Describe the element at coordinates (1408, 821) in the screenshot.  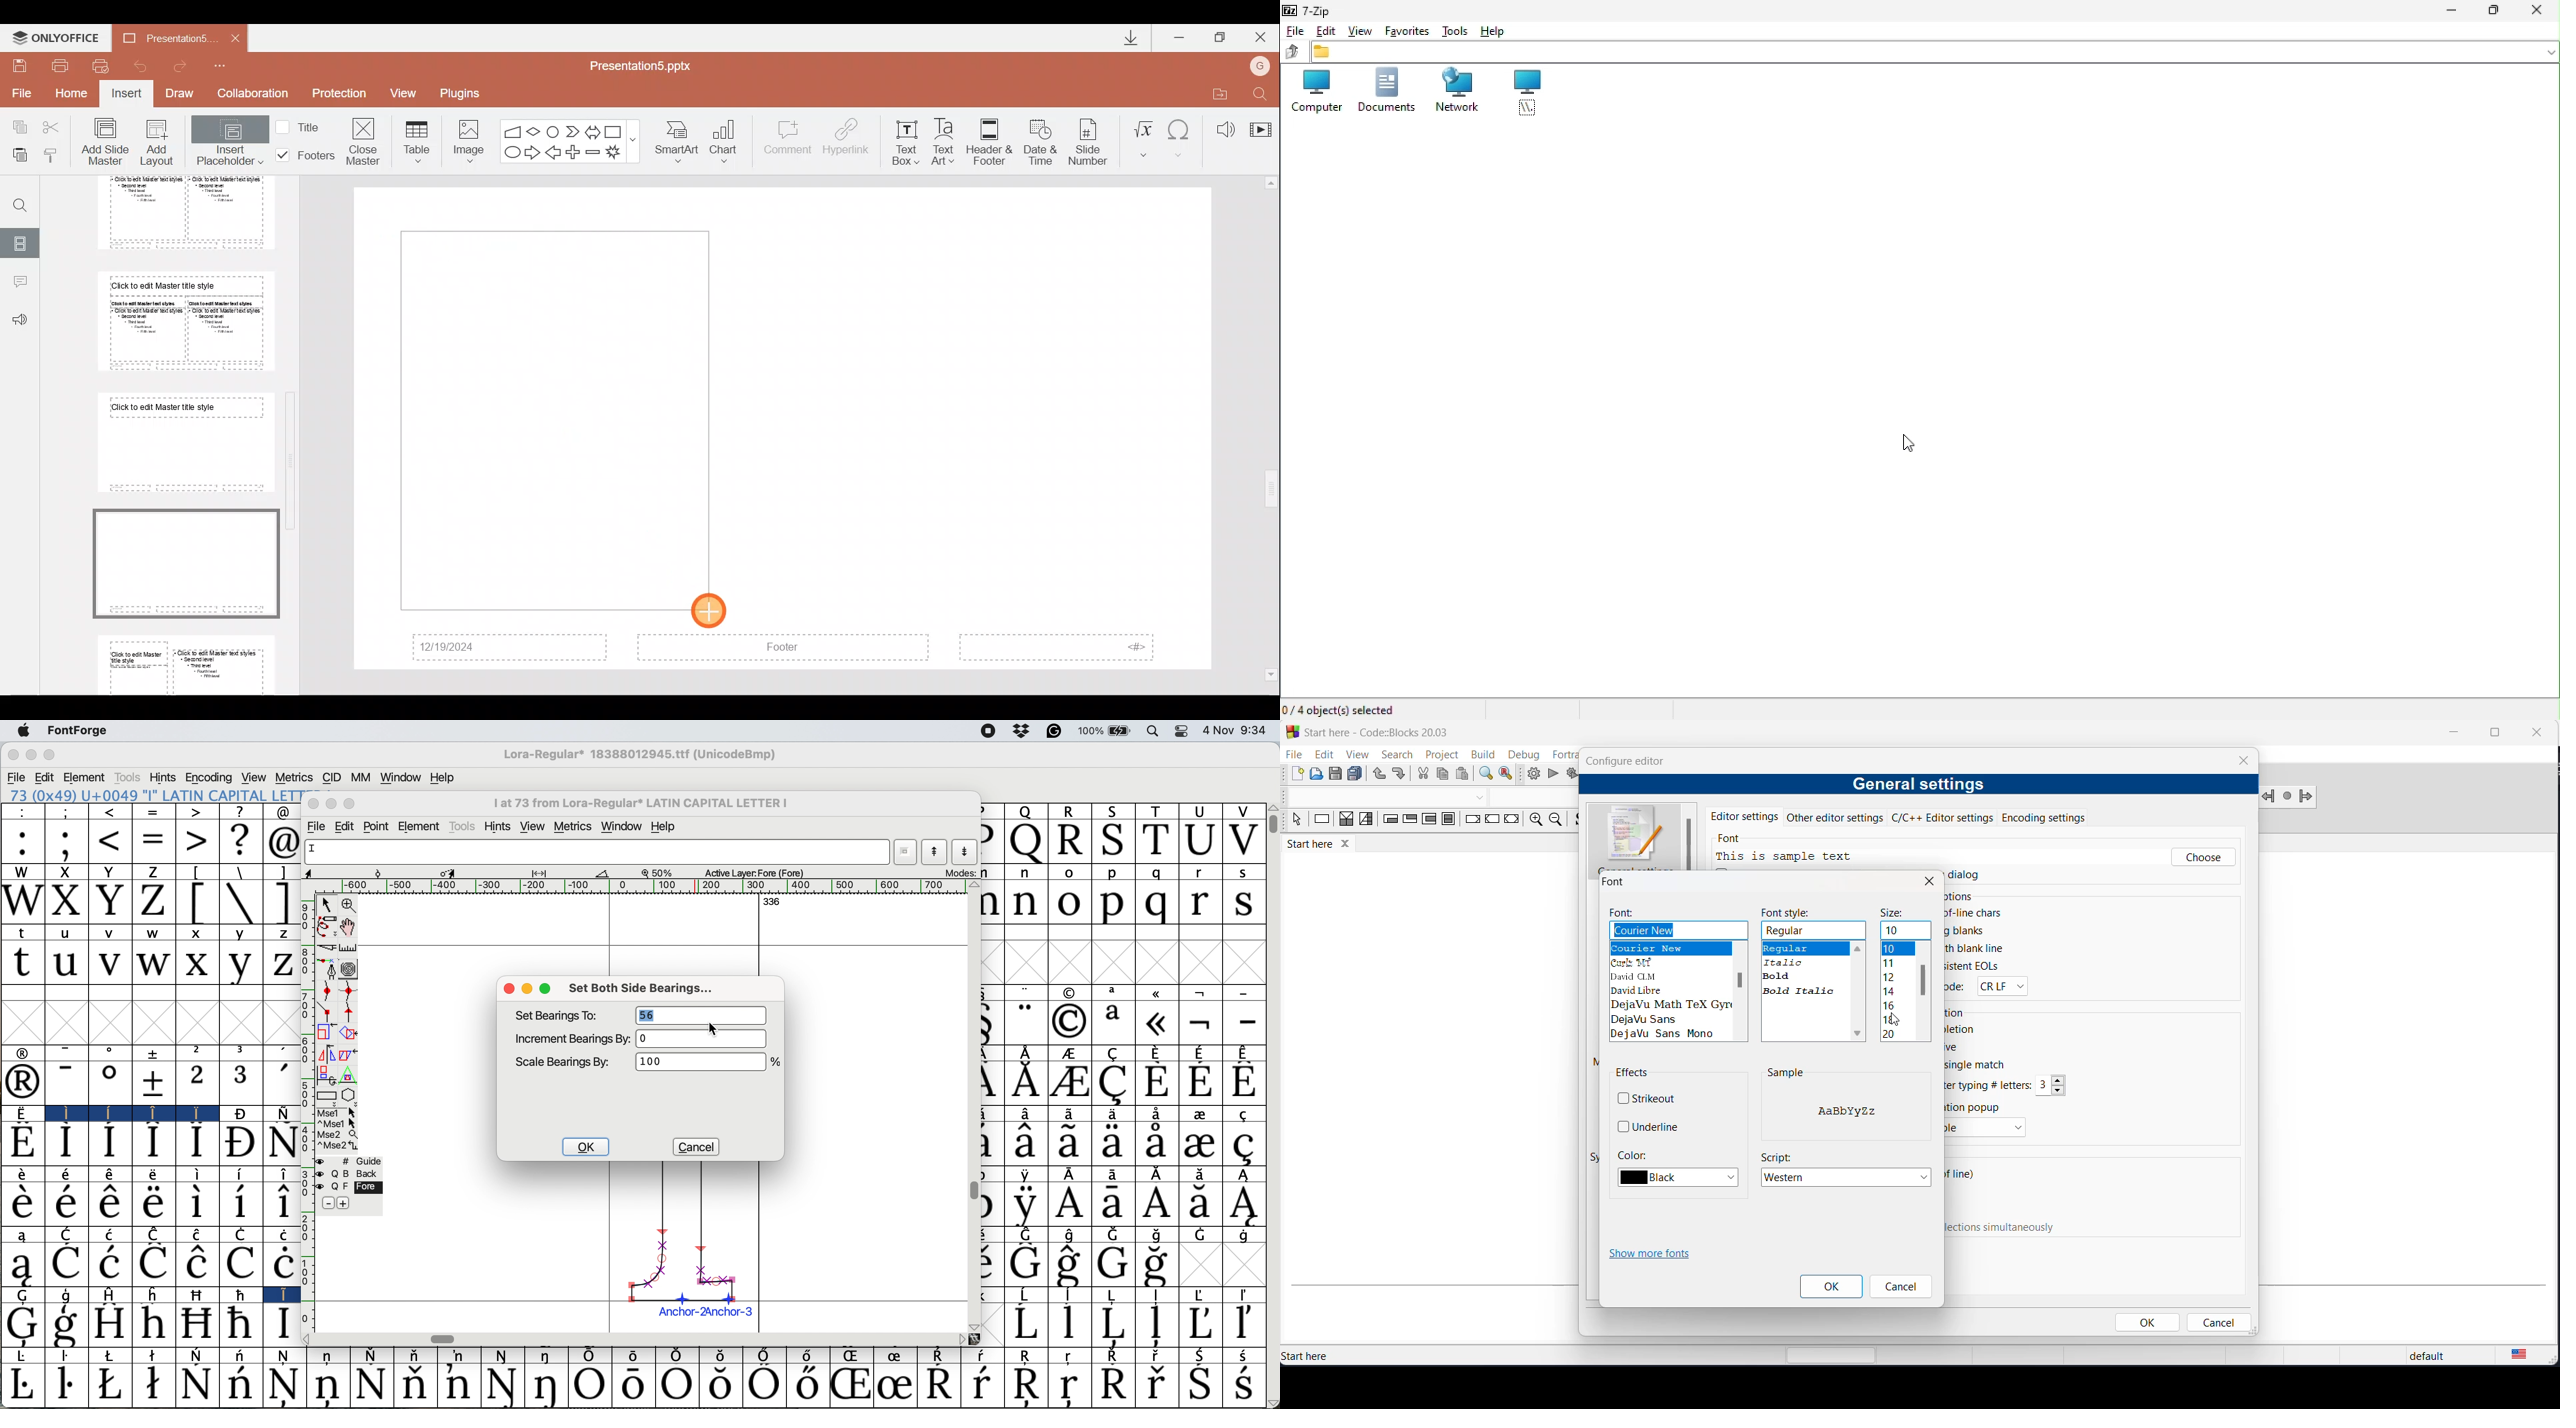
I see `exit condition loop` at that location.